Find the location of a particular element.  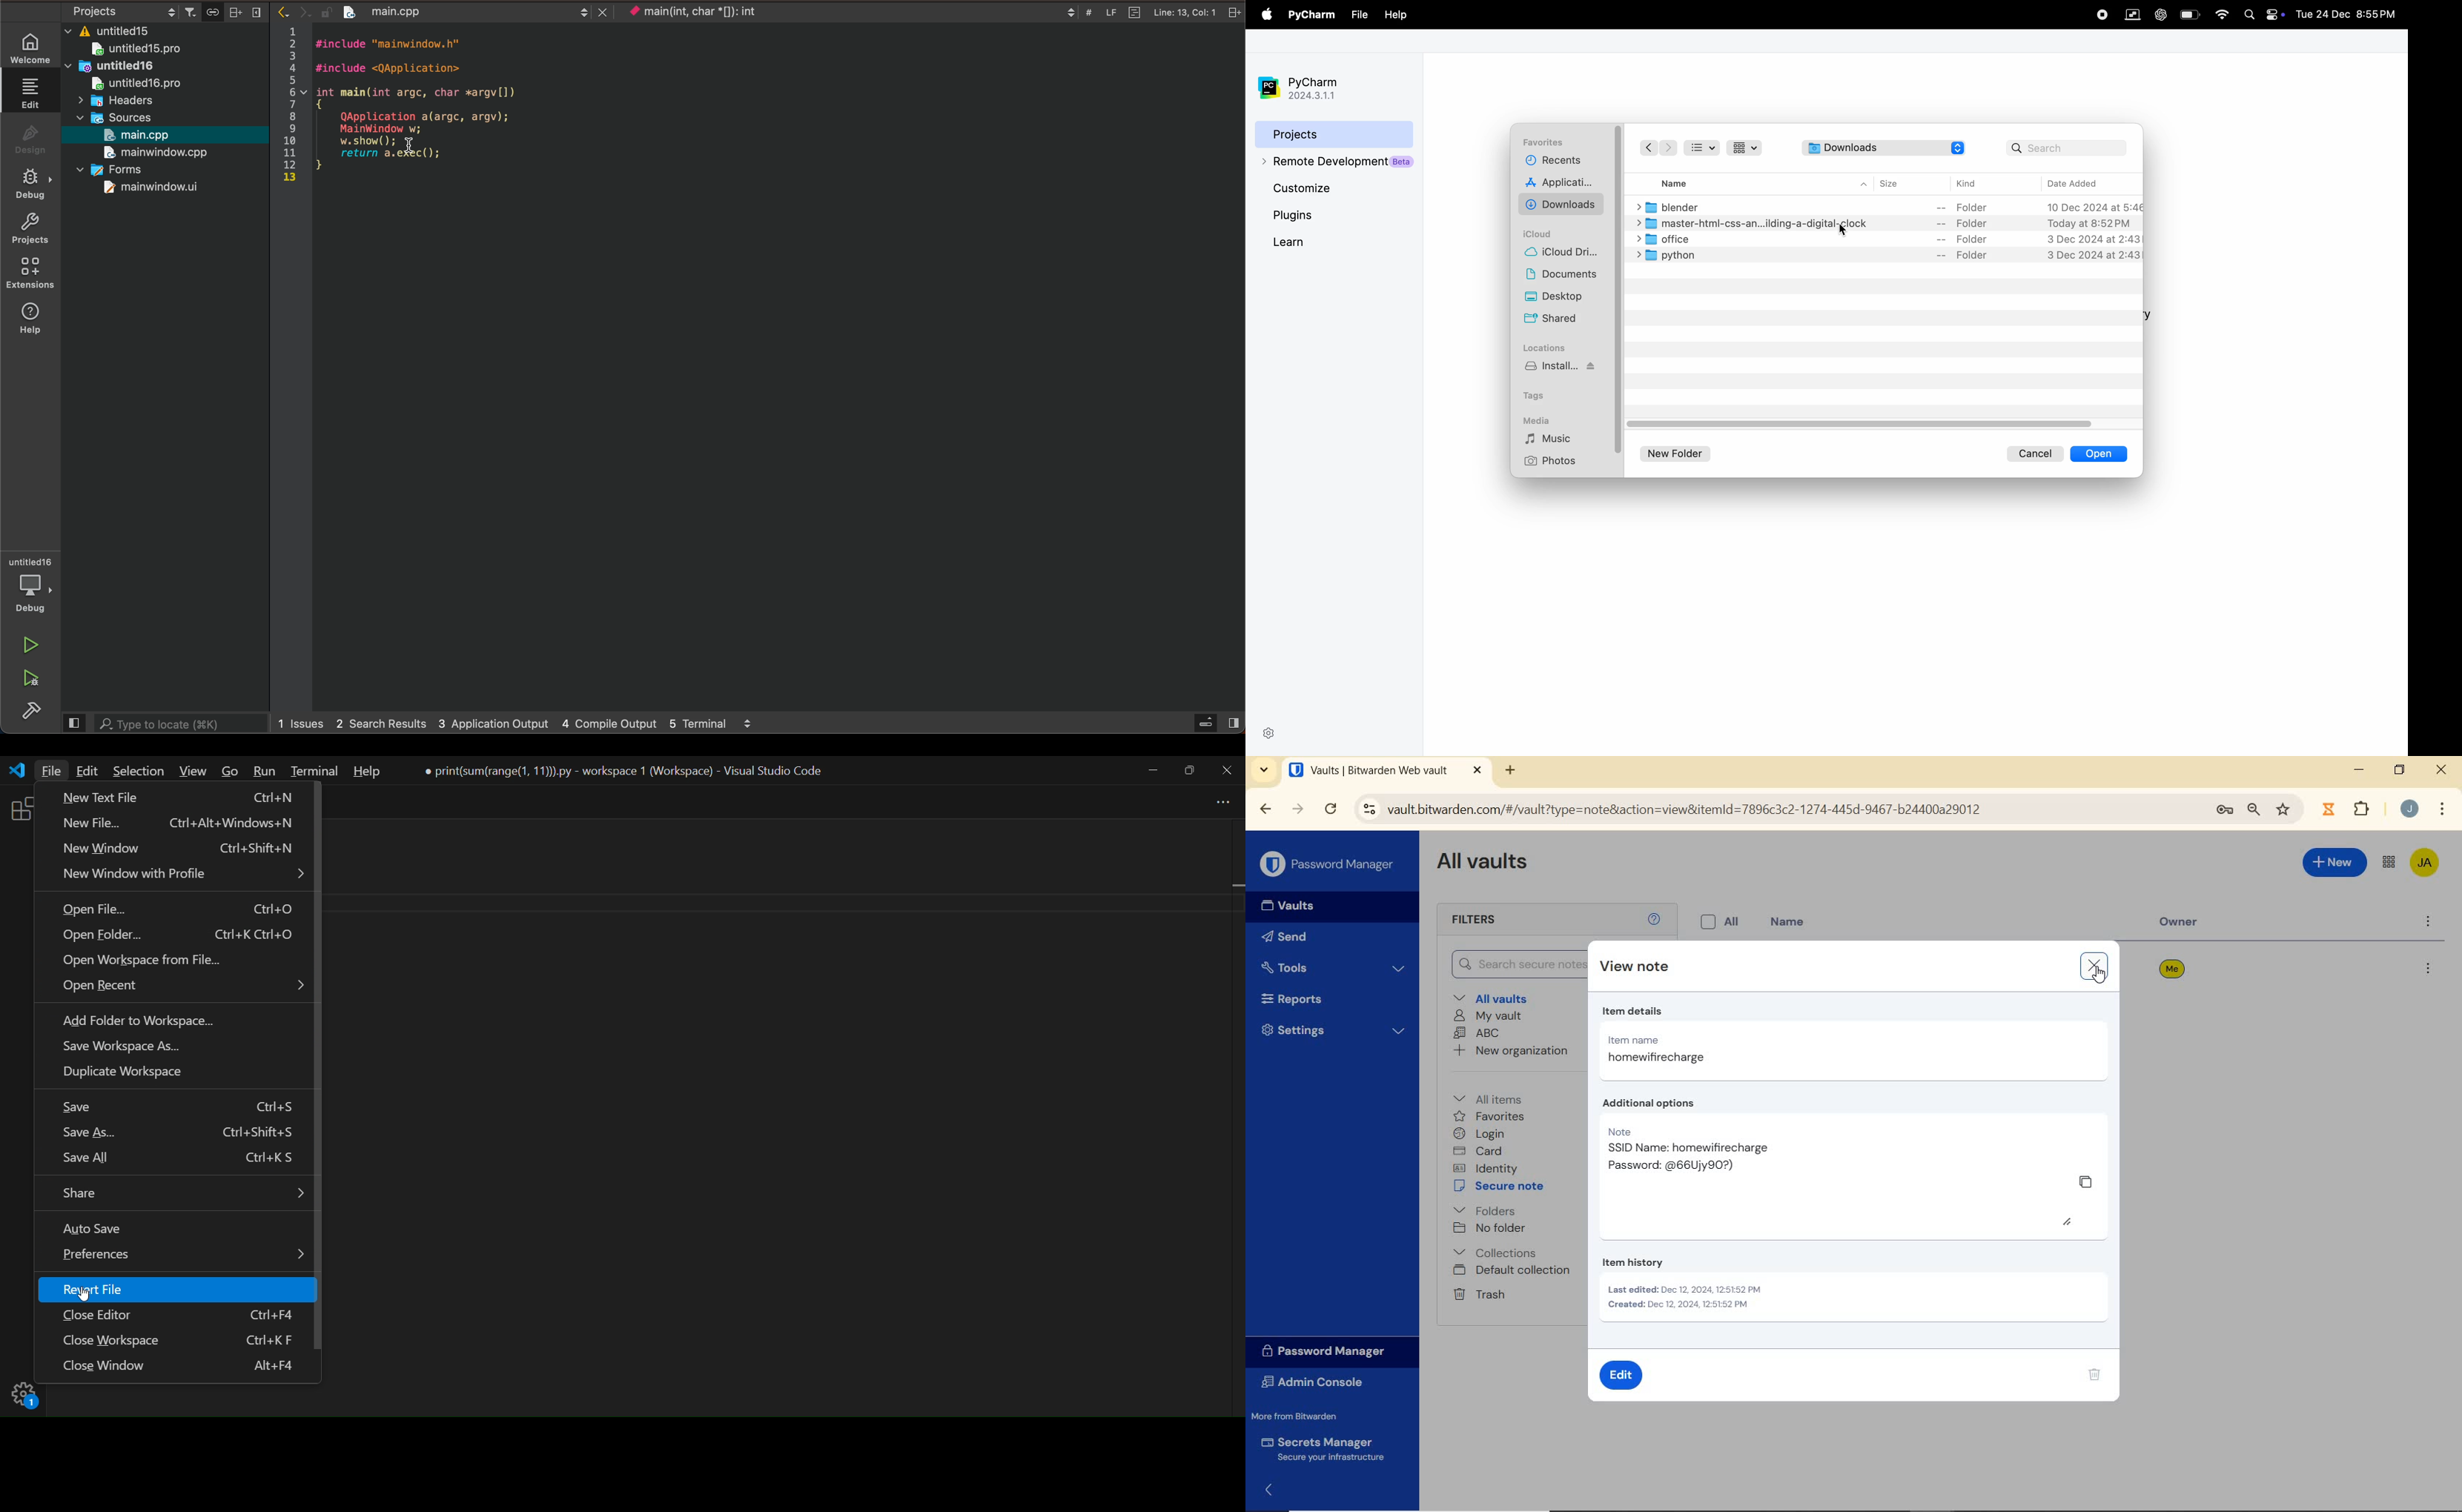

cursor is located at coordinates (2099, 976).